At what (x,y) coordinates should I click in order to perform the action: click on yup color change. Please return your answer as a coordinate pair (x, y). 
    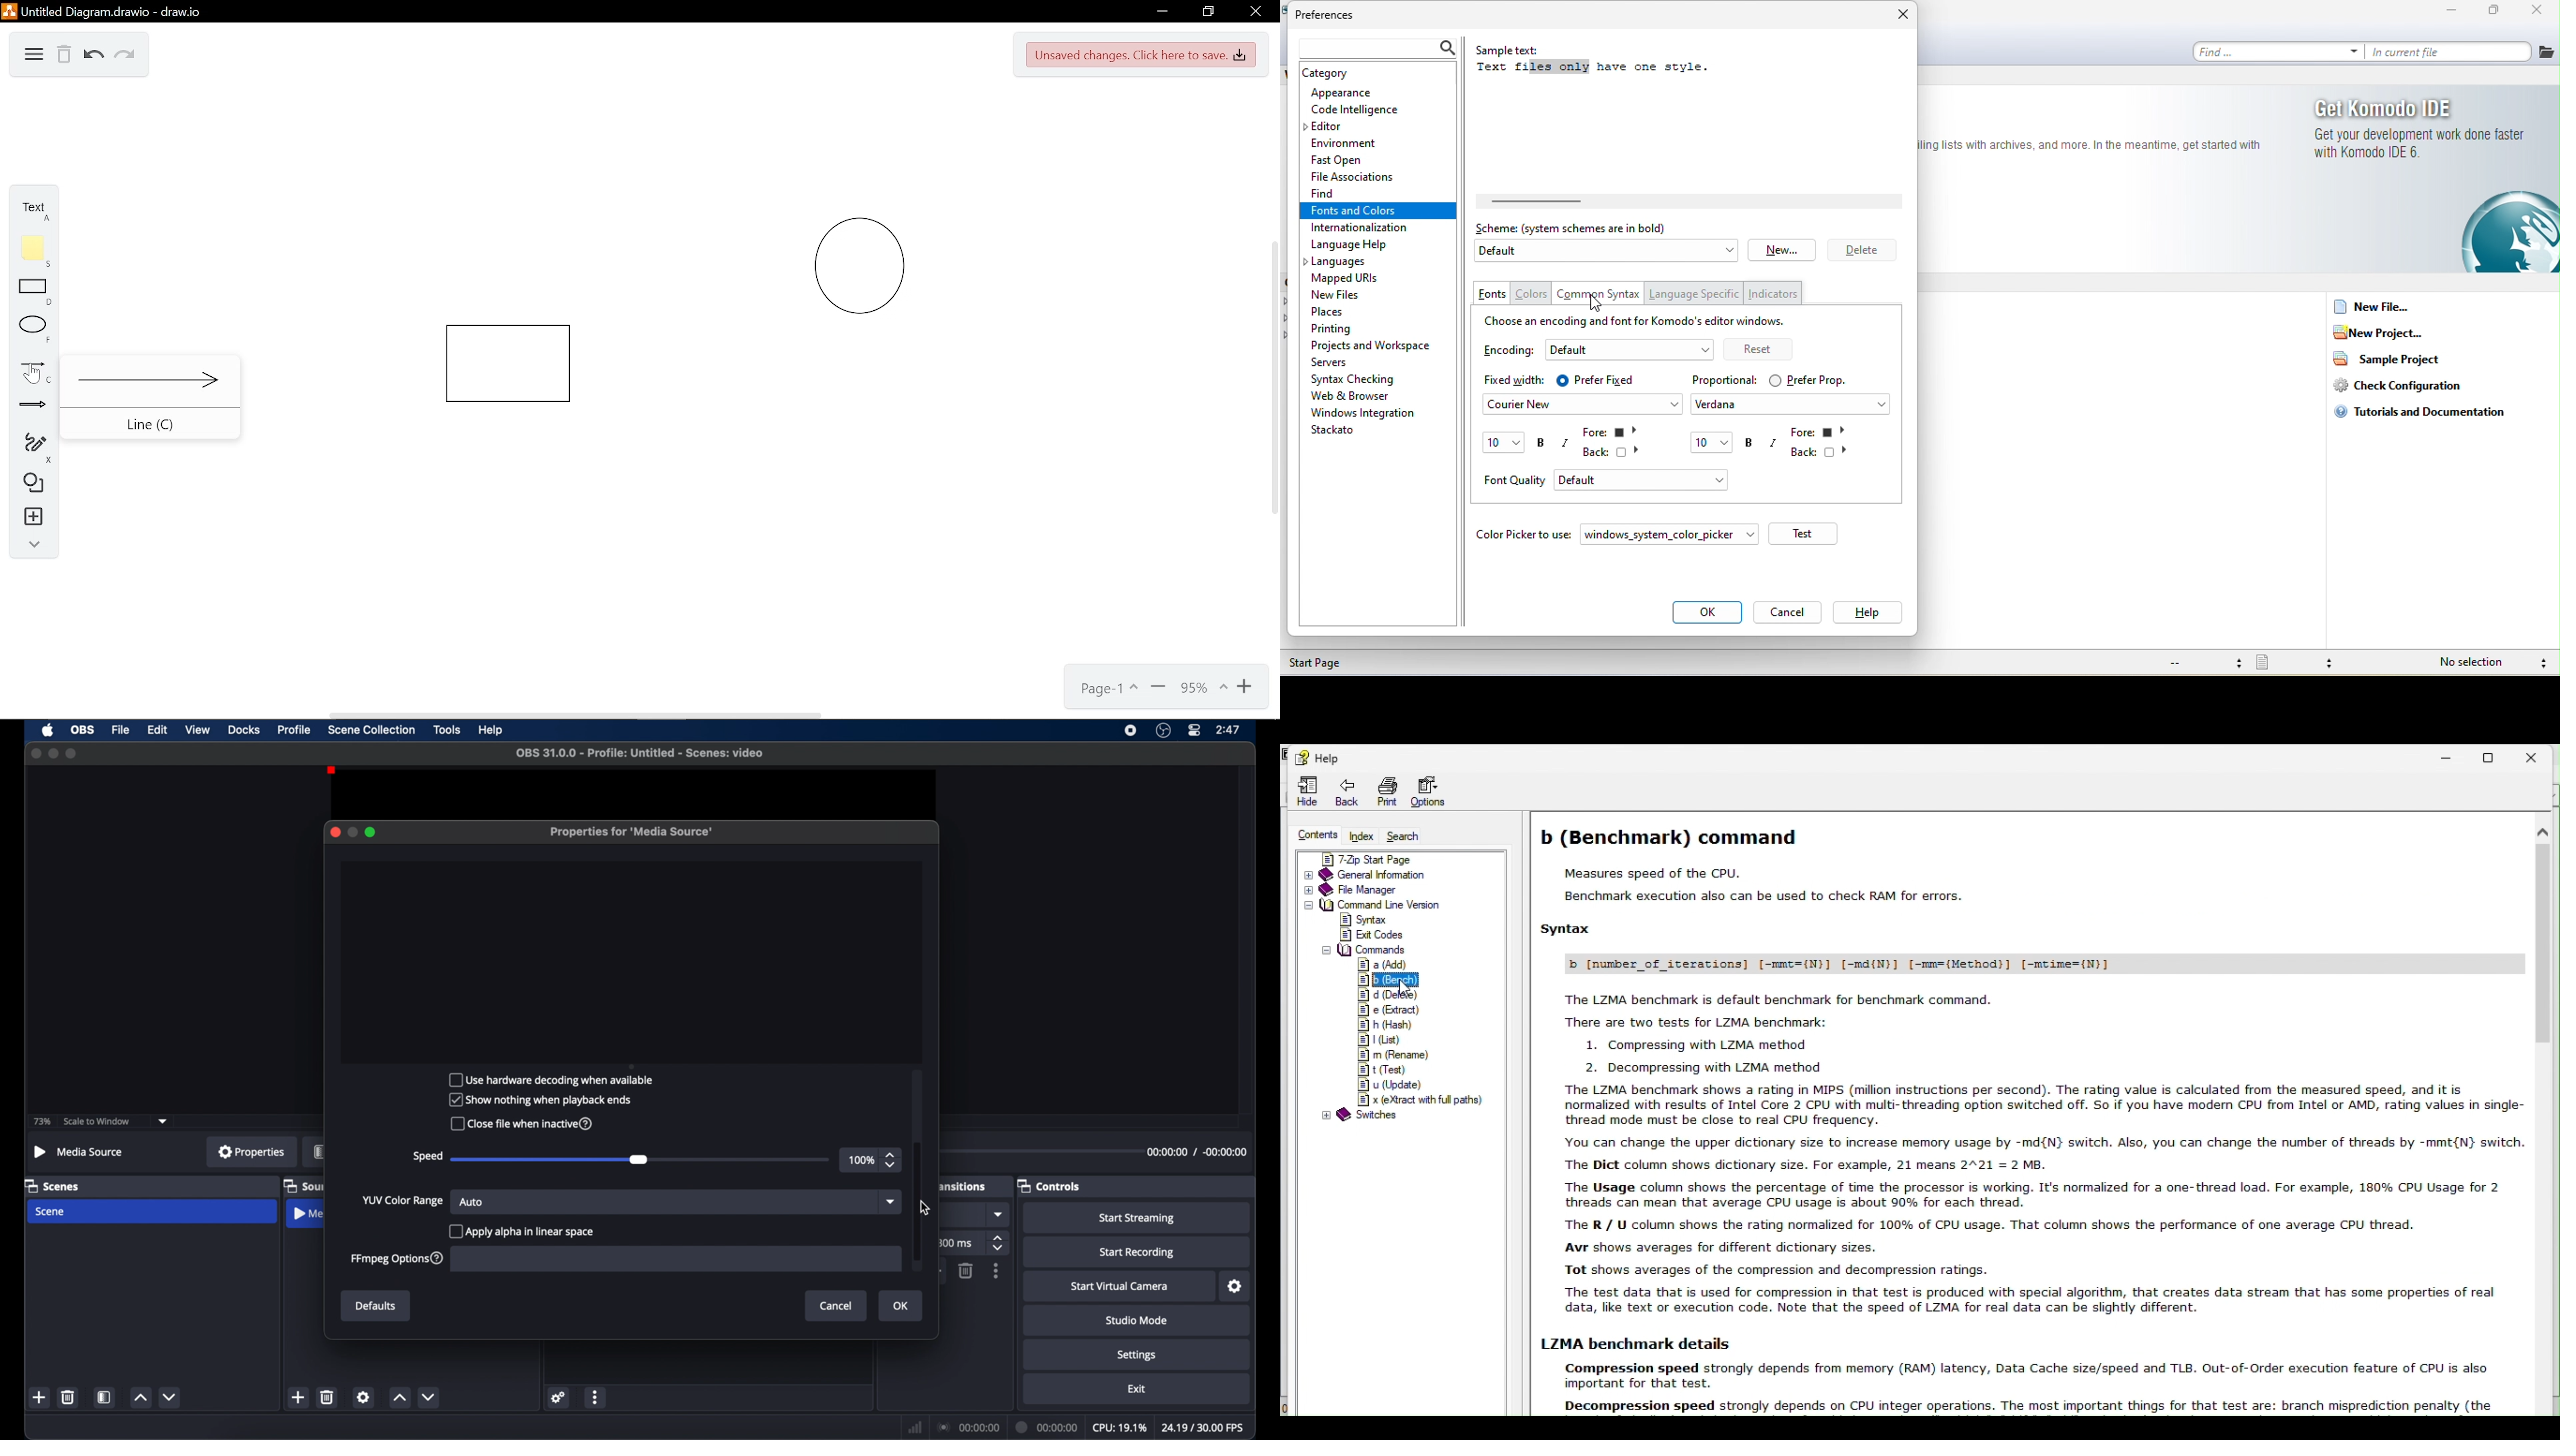
    Looking at the image, I should click on (401, 1200).